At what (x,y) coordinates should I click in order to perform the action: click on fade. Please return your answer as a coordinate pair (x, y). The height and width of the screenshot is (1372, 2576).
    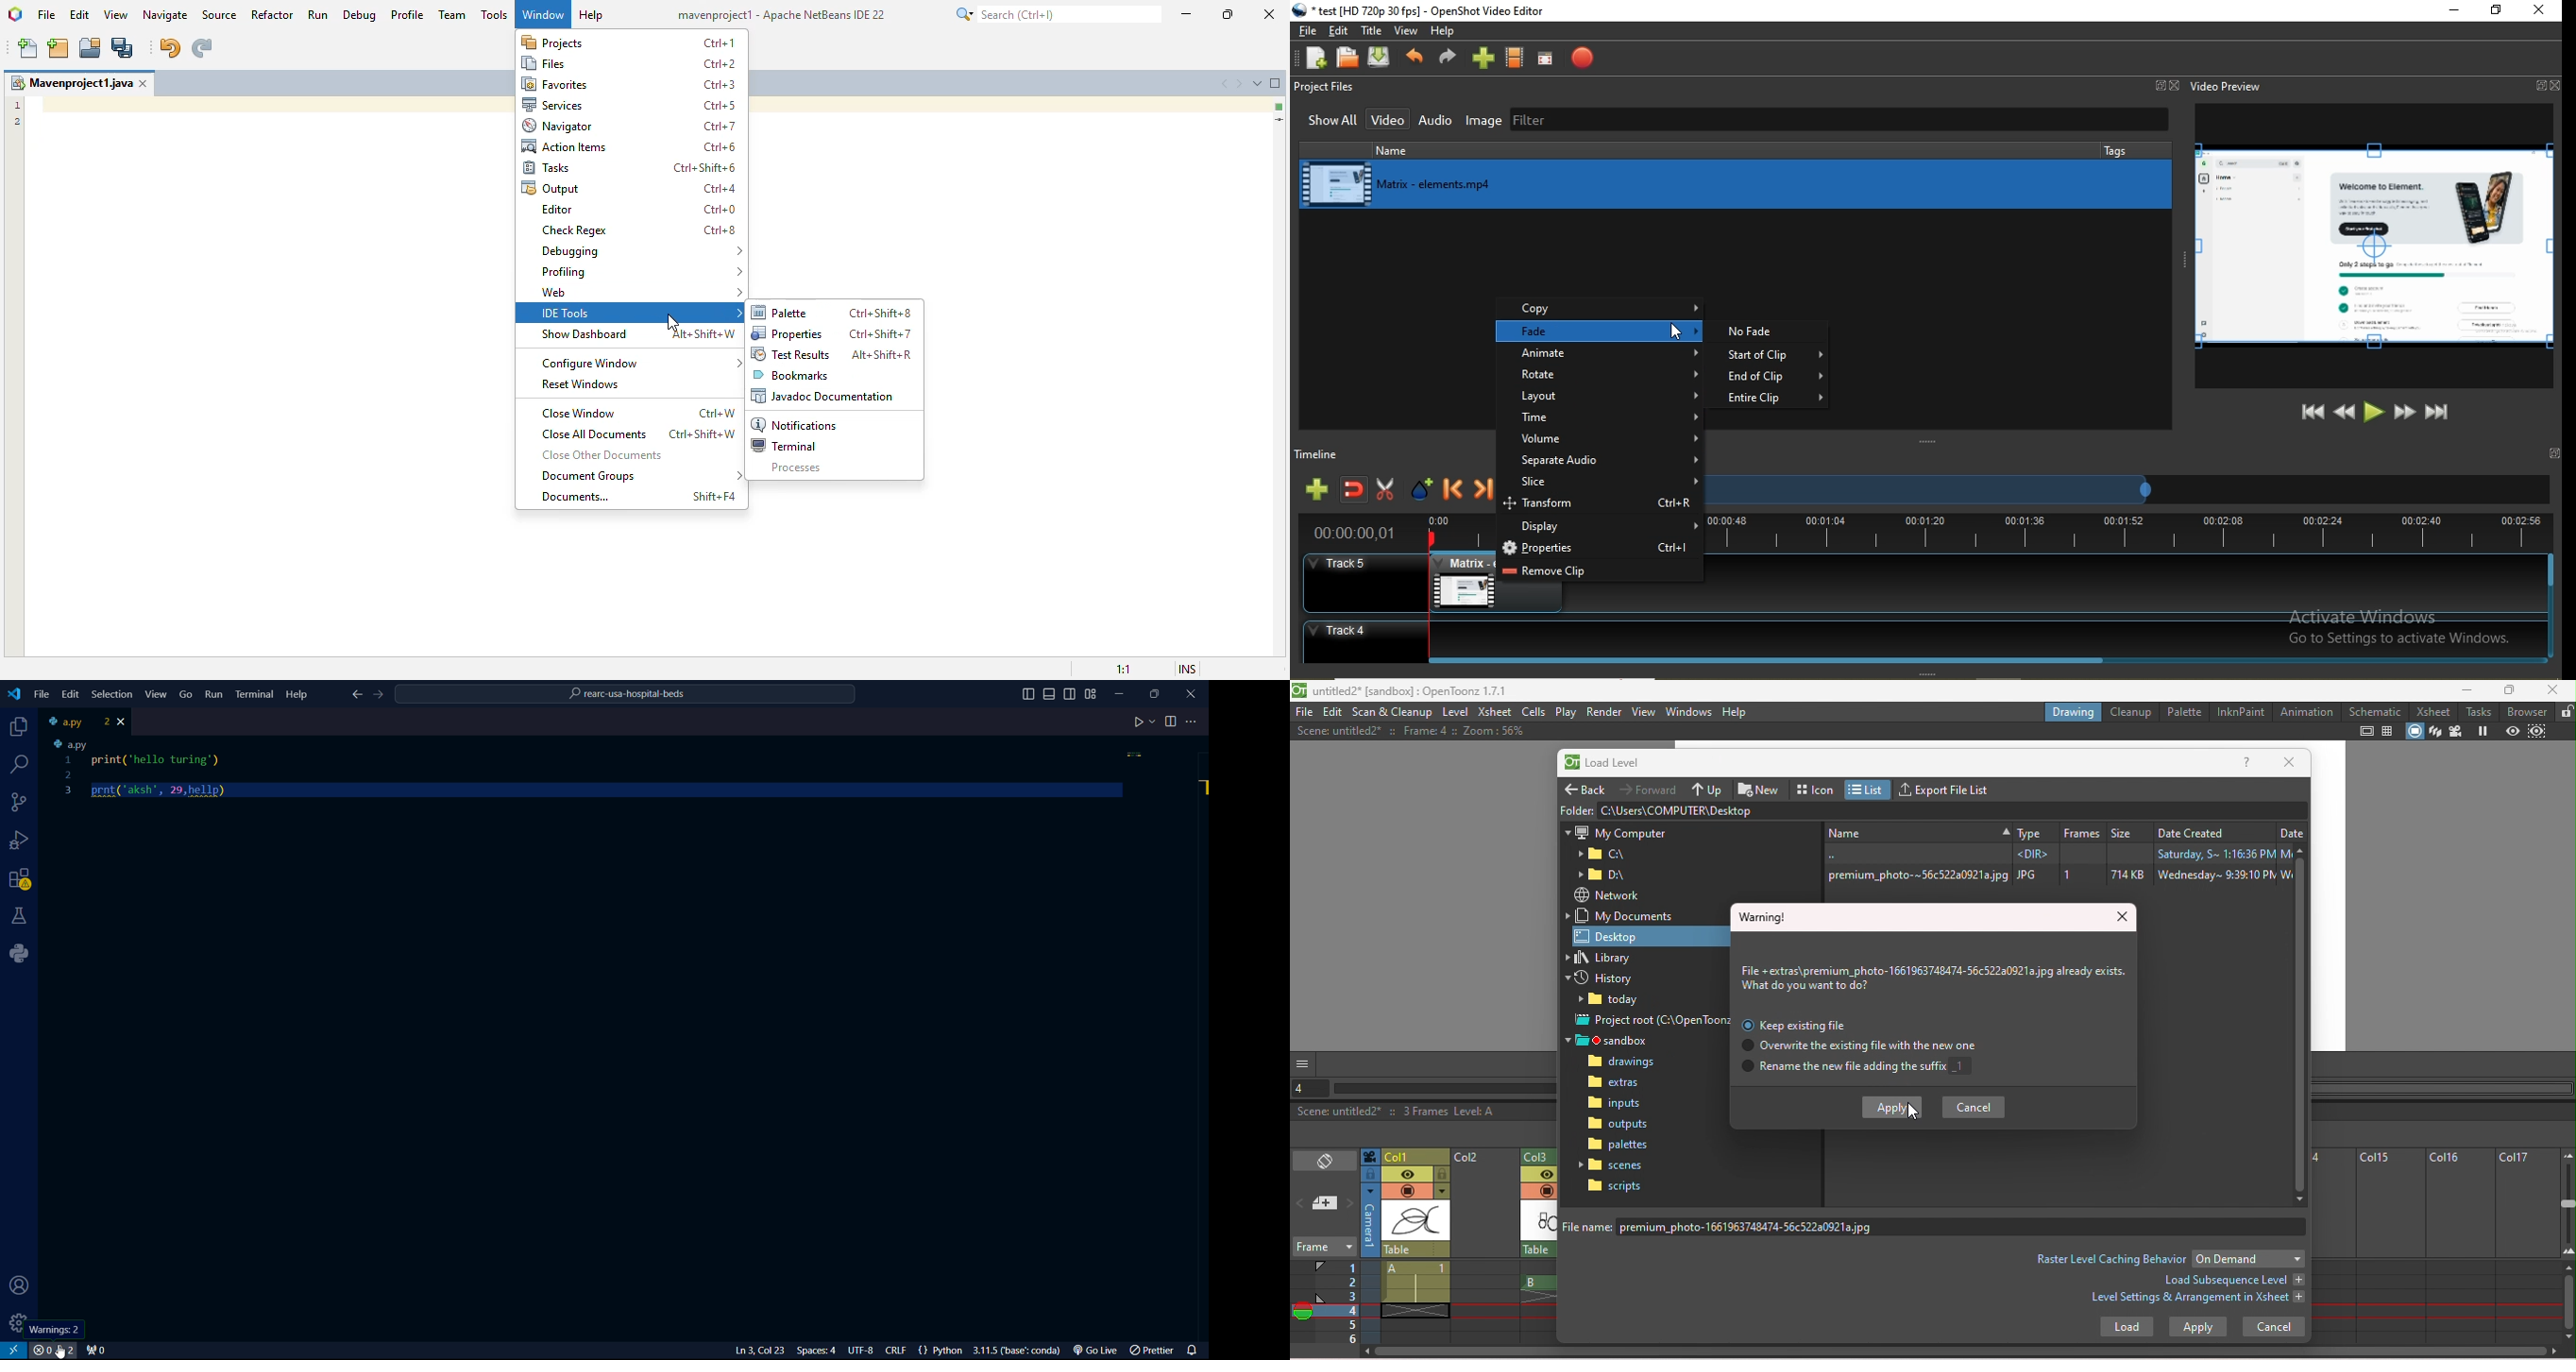
    Looking at the image, I should click on (1602, 332).